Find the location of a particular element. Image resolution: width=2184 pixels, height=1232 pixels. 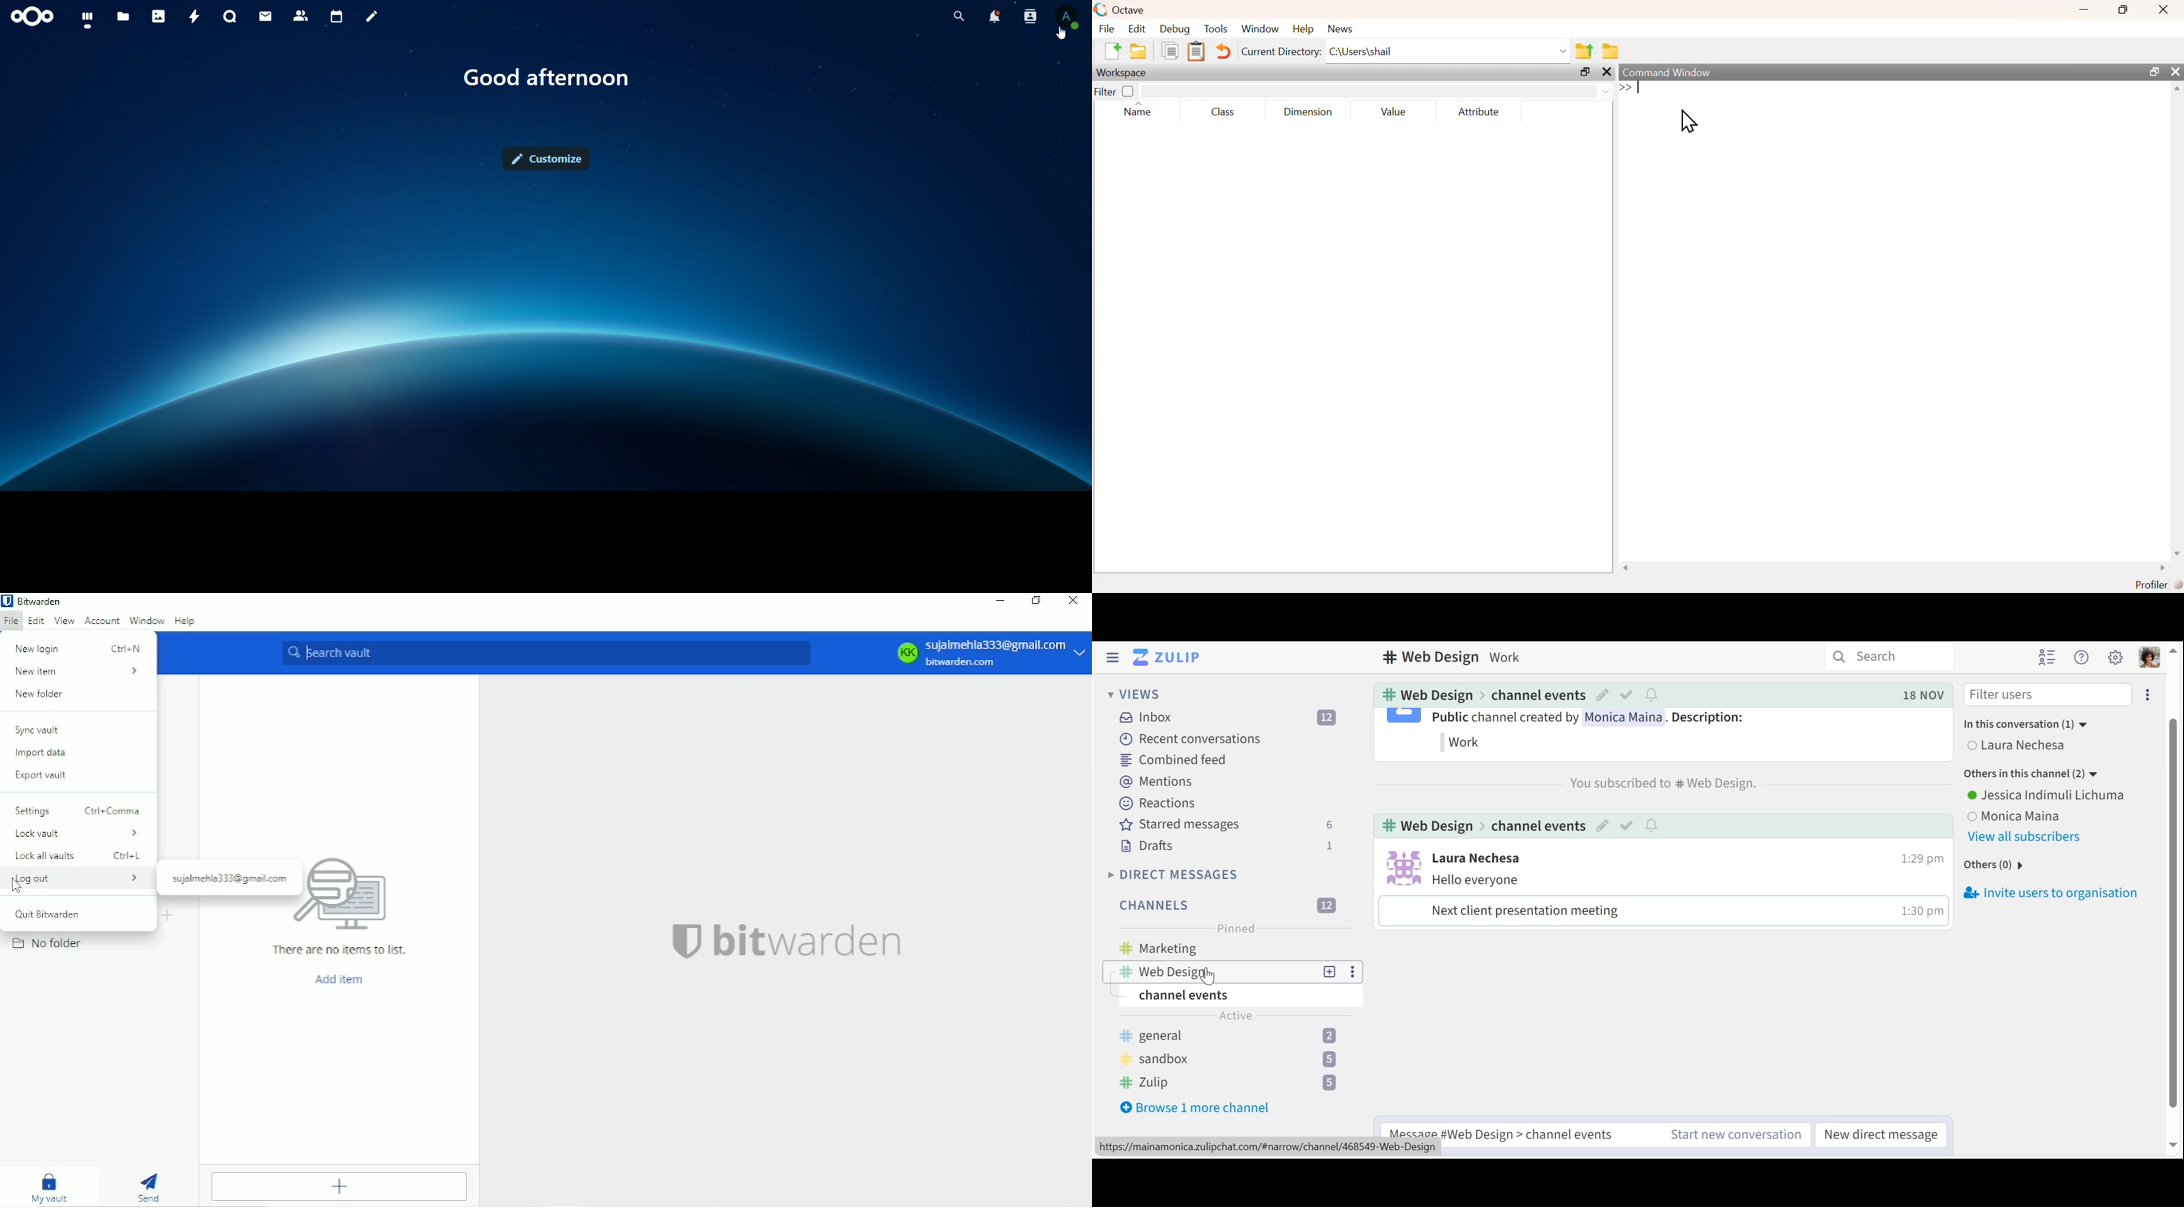

Settings   Ctrl+Comma is located at coordinates (78, 810).